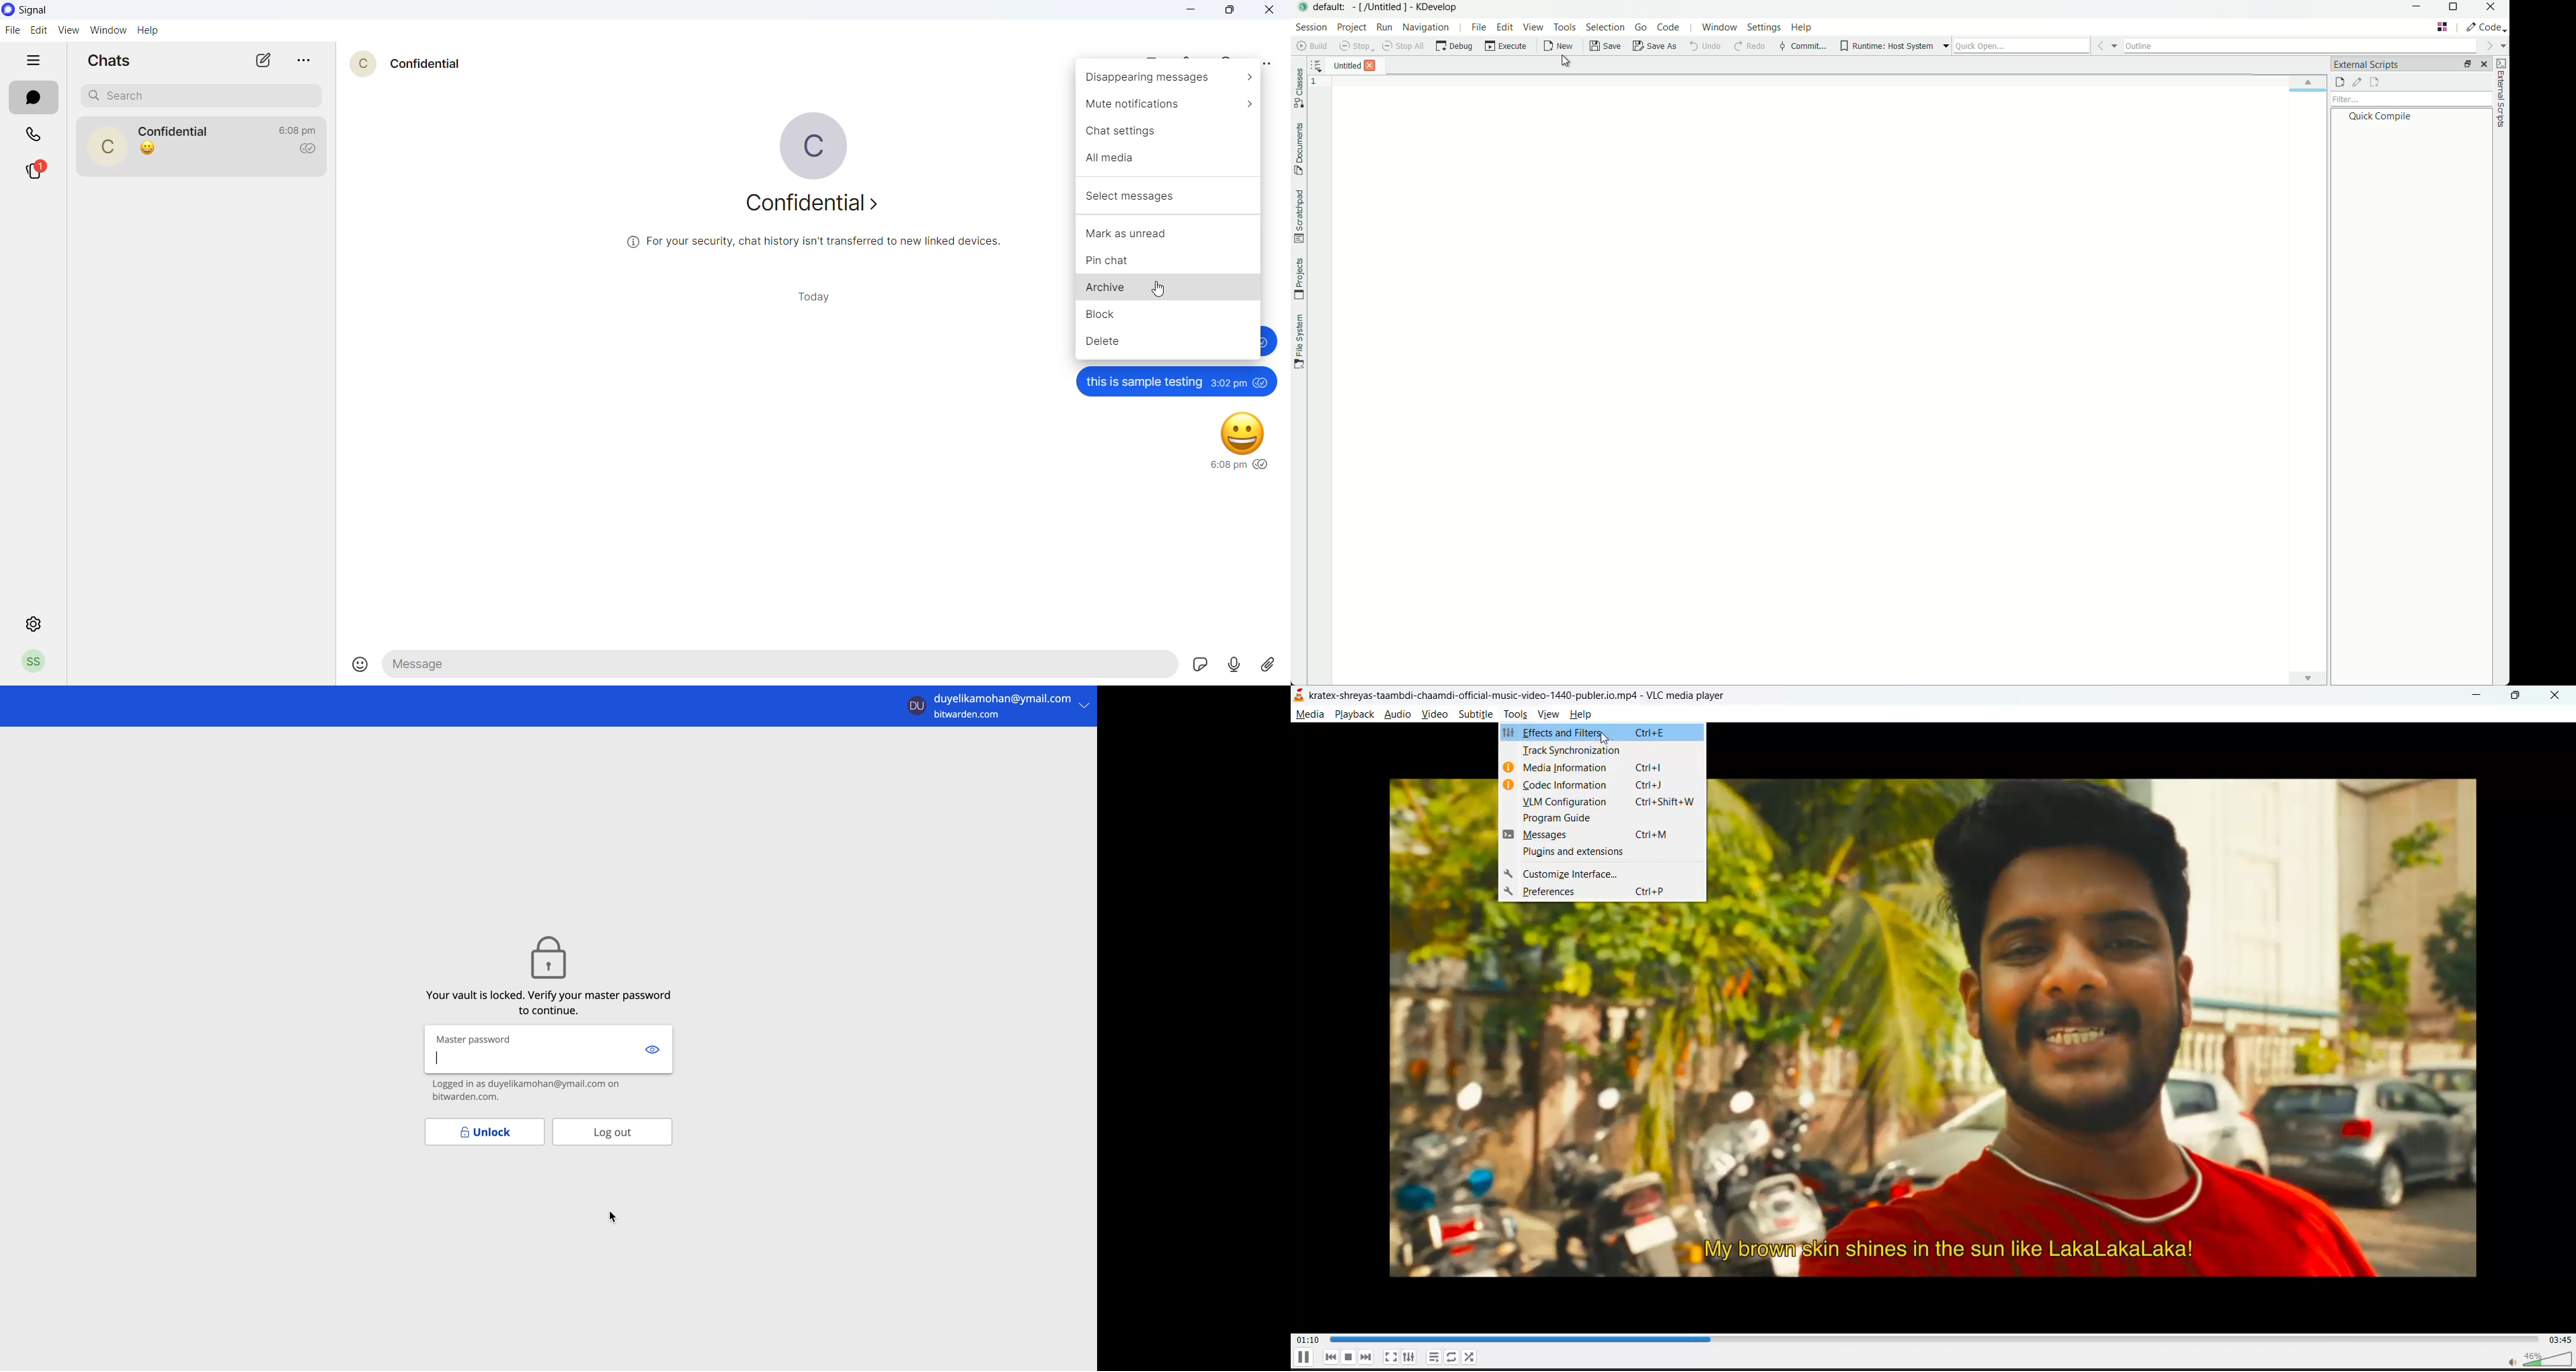  I want to click on total track time, so click(2560, 1339).